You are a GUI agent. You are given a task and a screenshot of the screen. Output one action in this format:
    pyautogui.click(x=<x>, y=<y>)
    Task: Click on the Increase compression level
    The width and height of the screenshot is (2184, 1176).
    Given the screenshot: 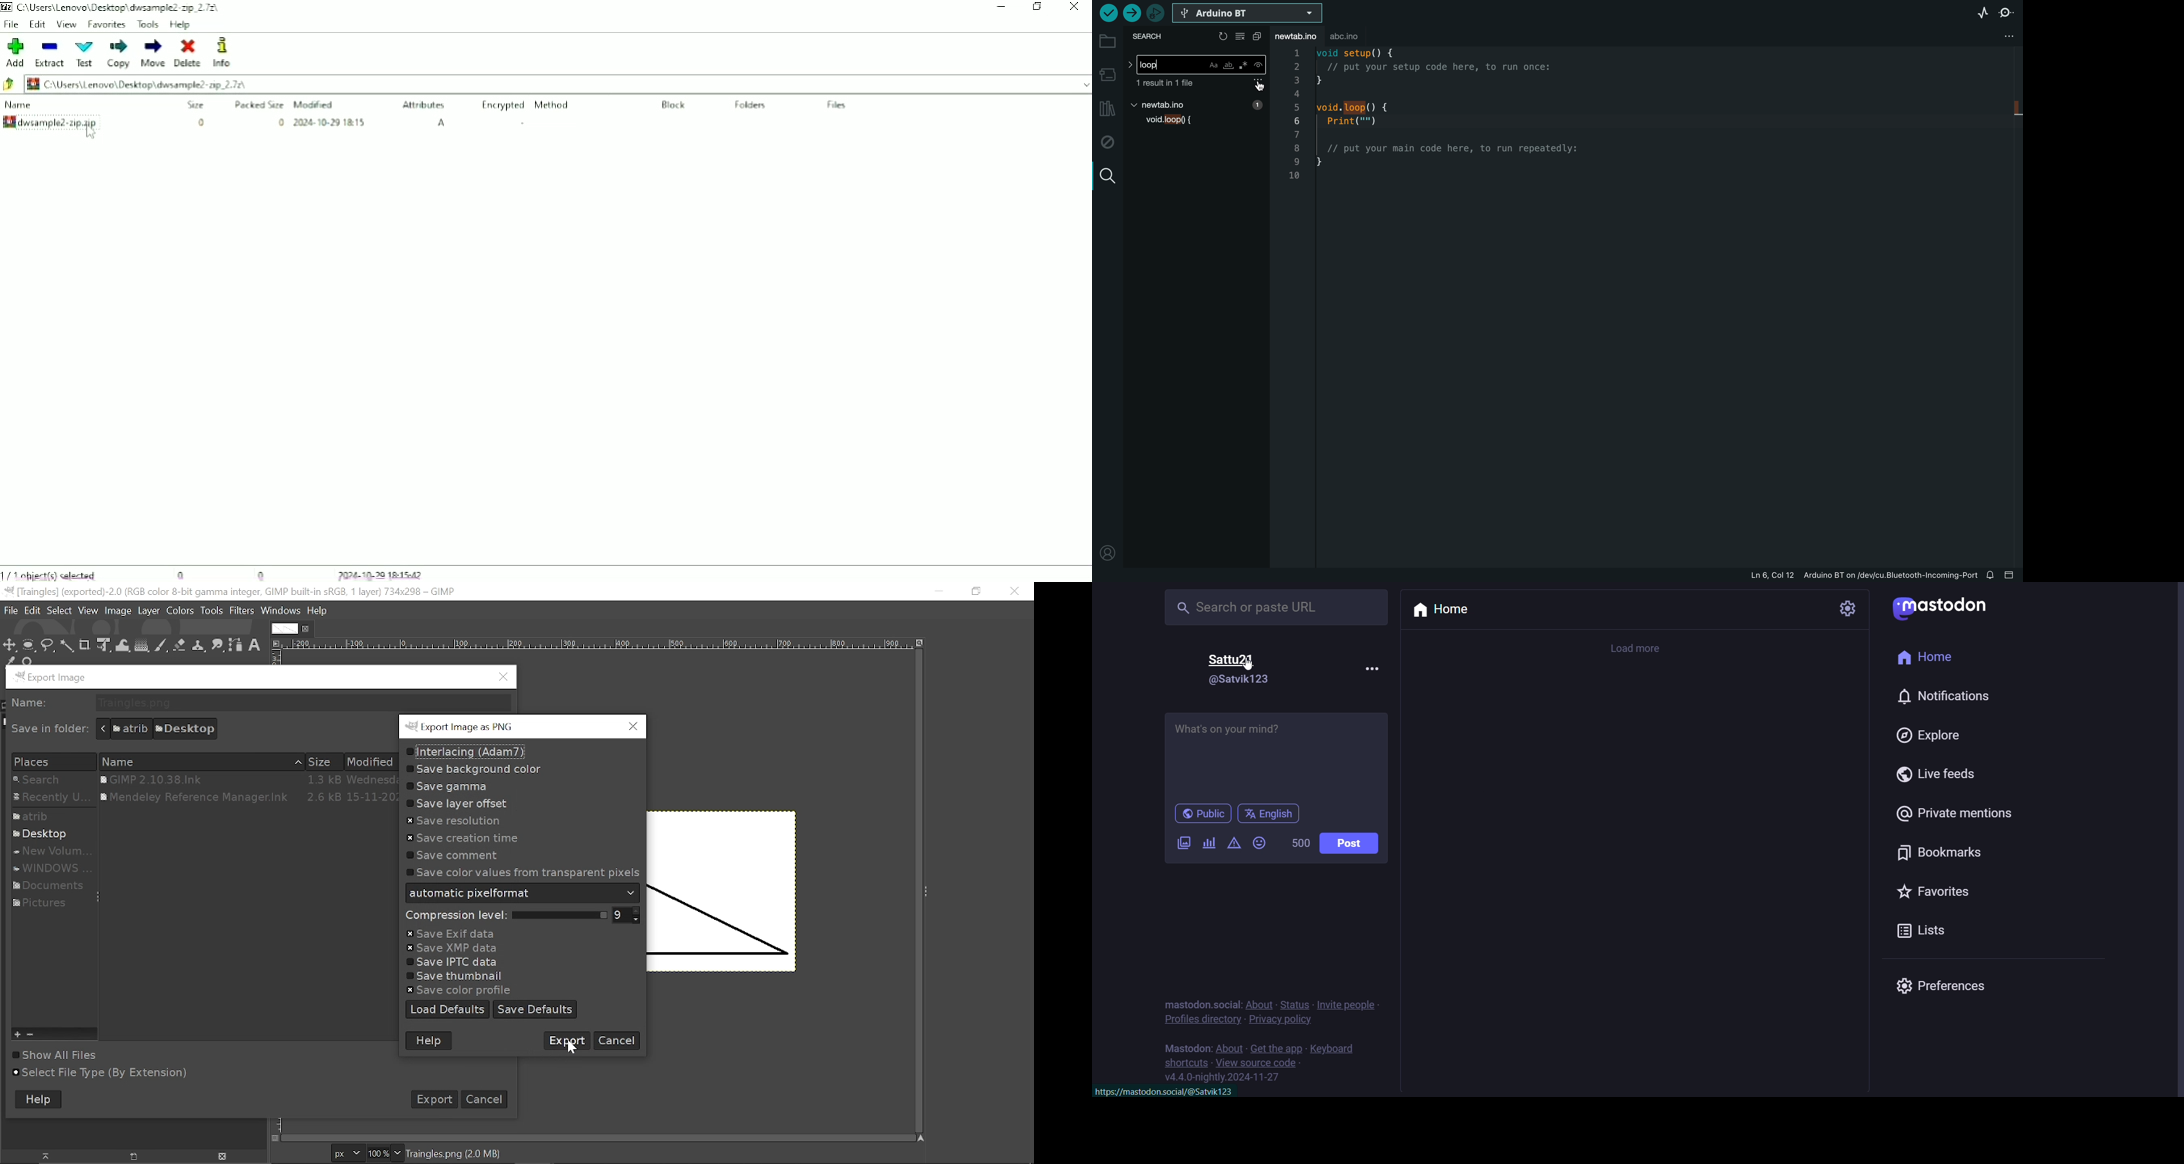 What is the action you would take?
    pyautogui.click(x=639, y=912)
    